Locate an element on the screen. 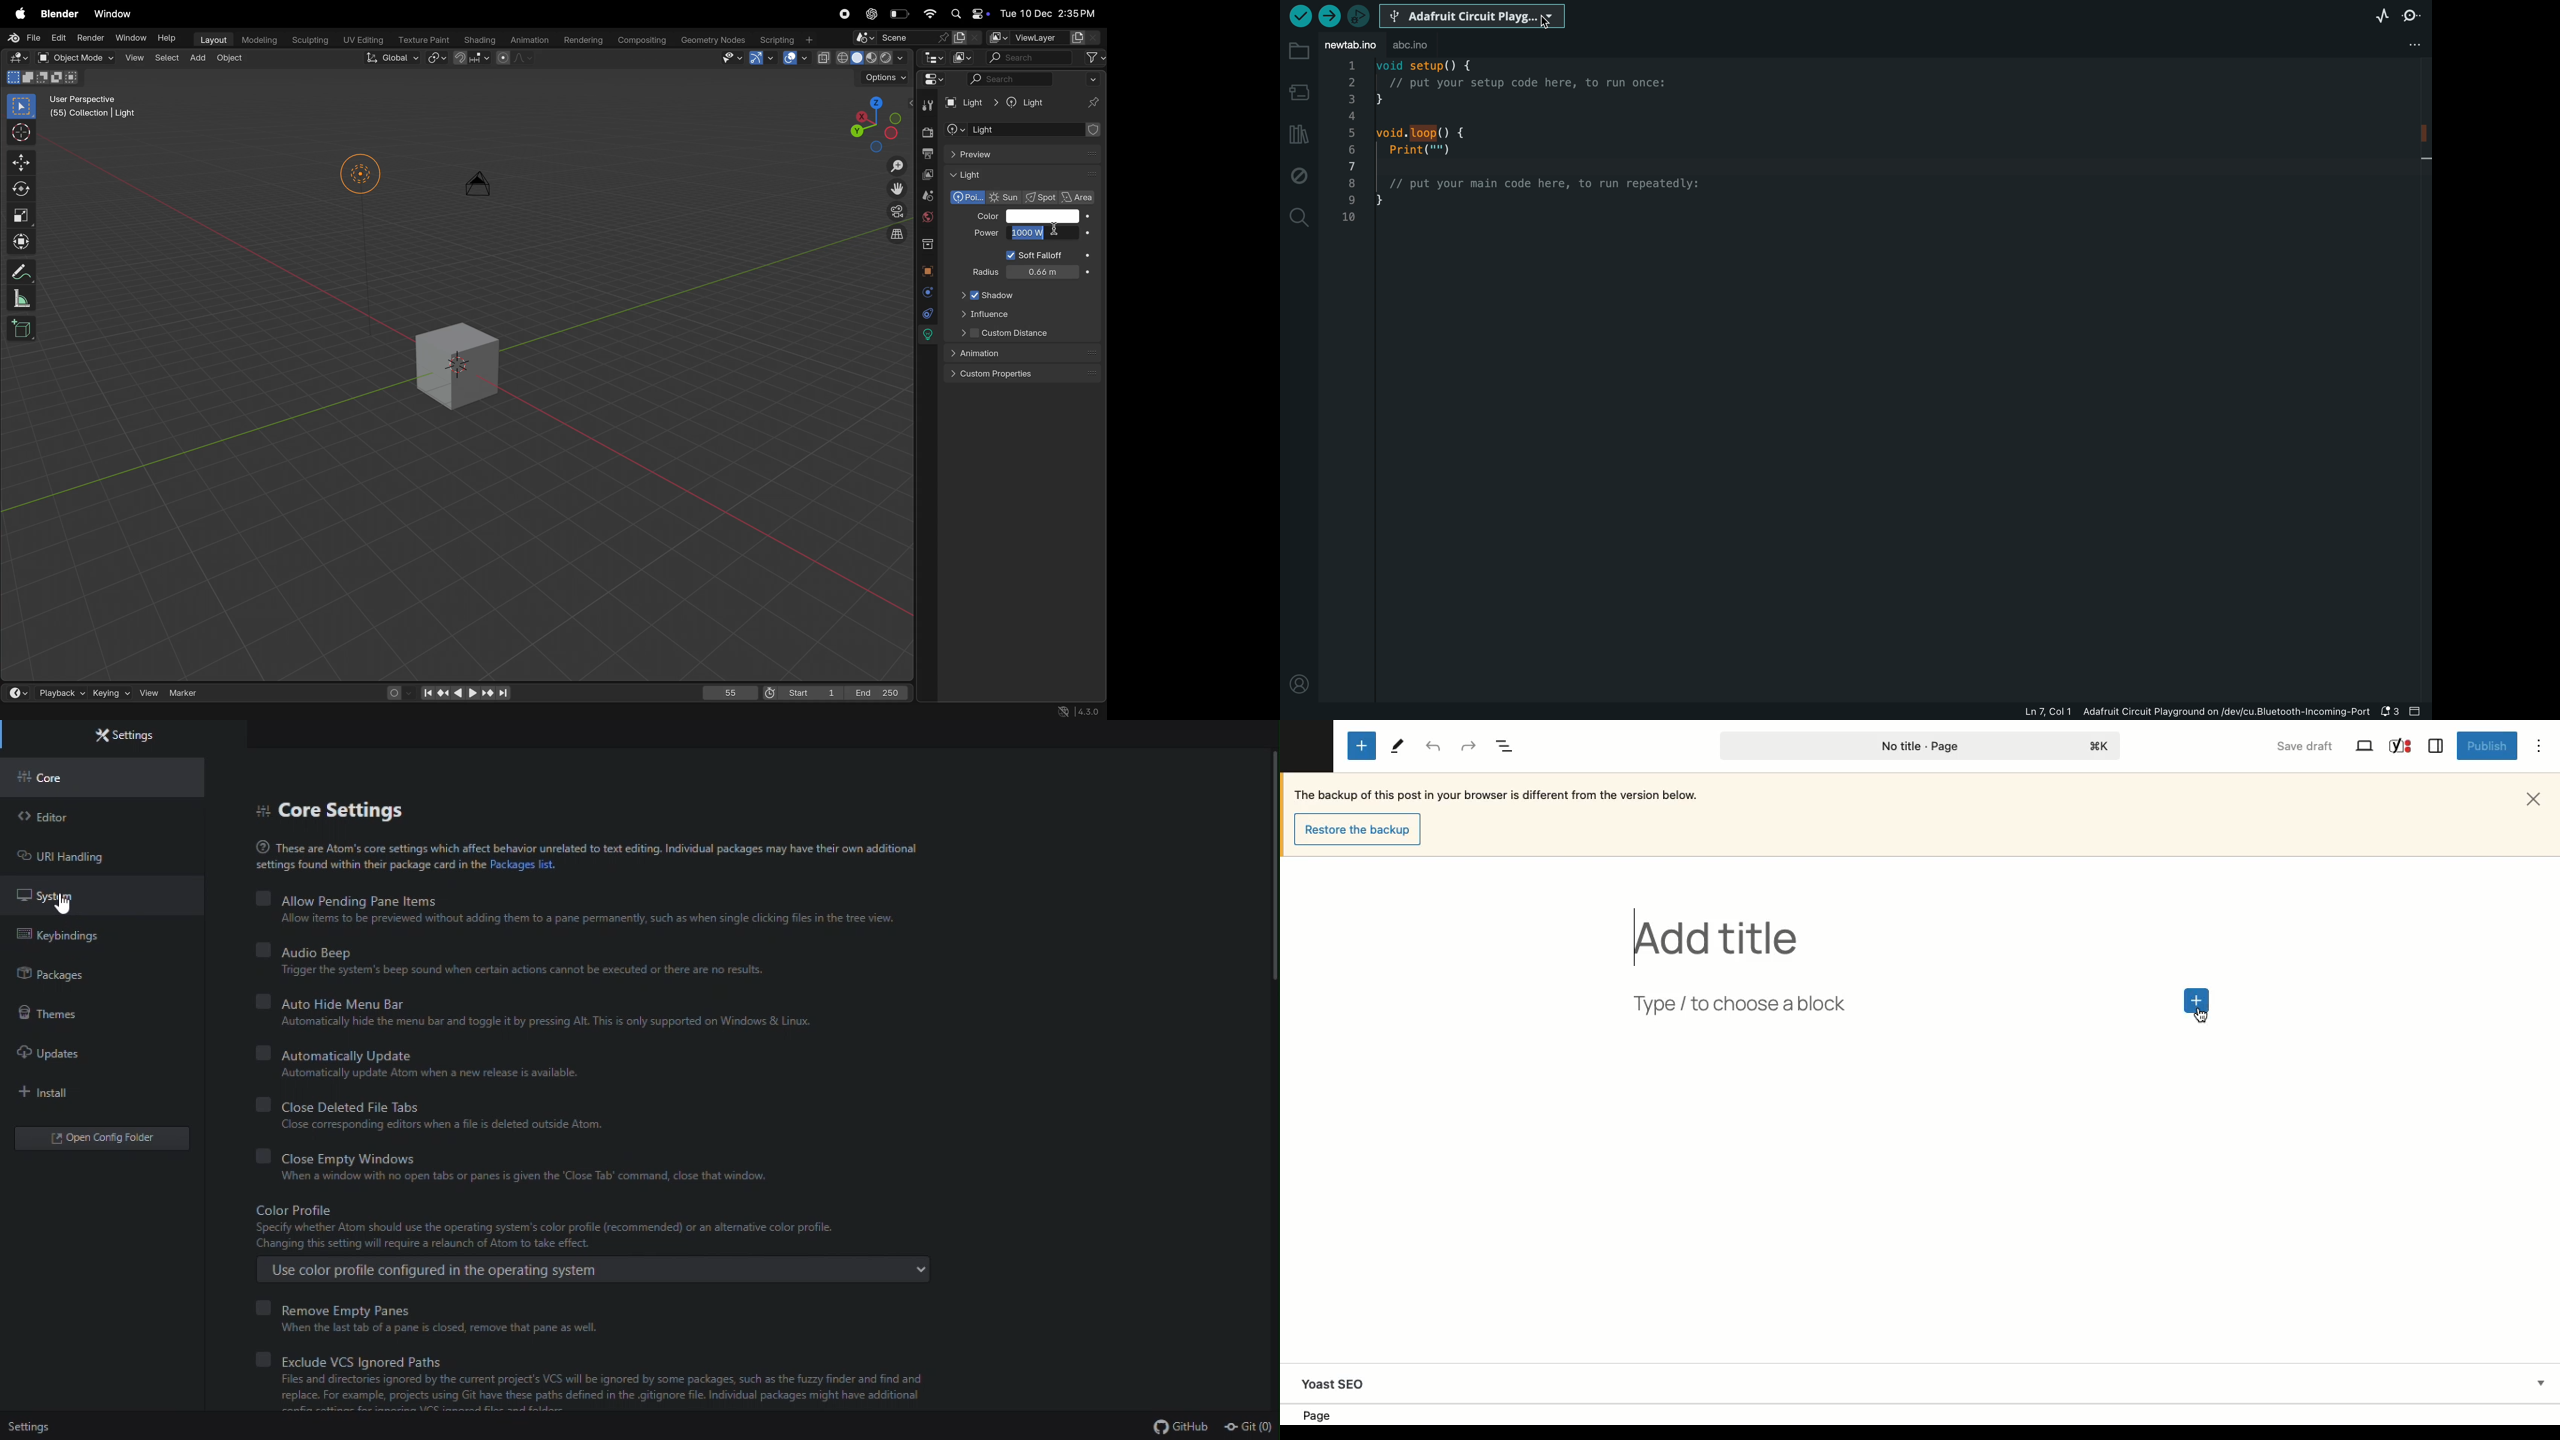 Image resolution: width=2576 pixels, height=1456 pixels. Editor mode is located at coordinates (18, 58).